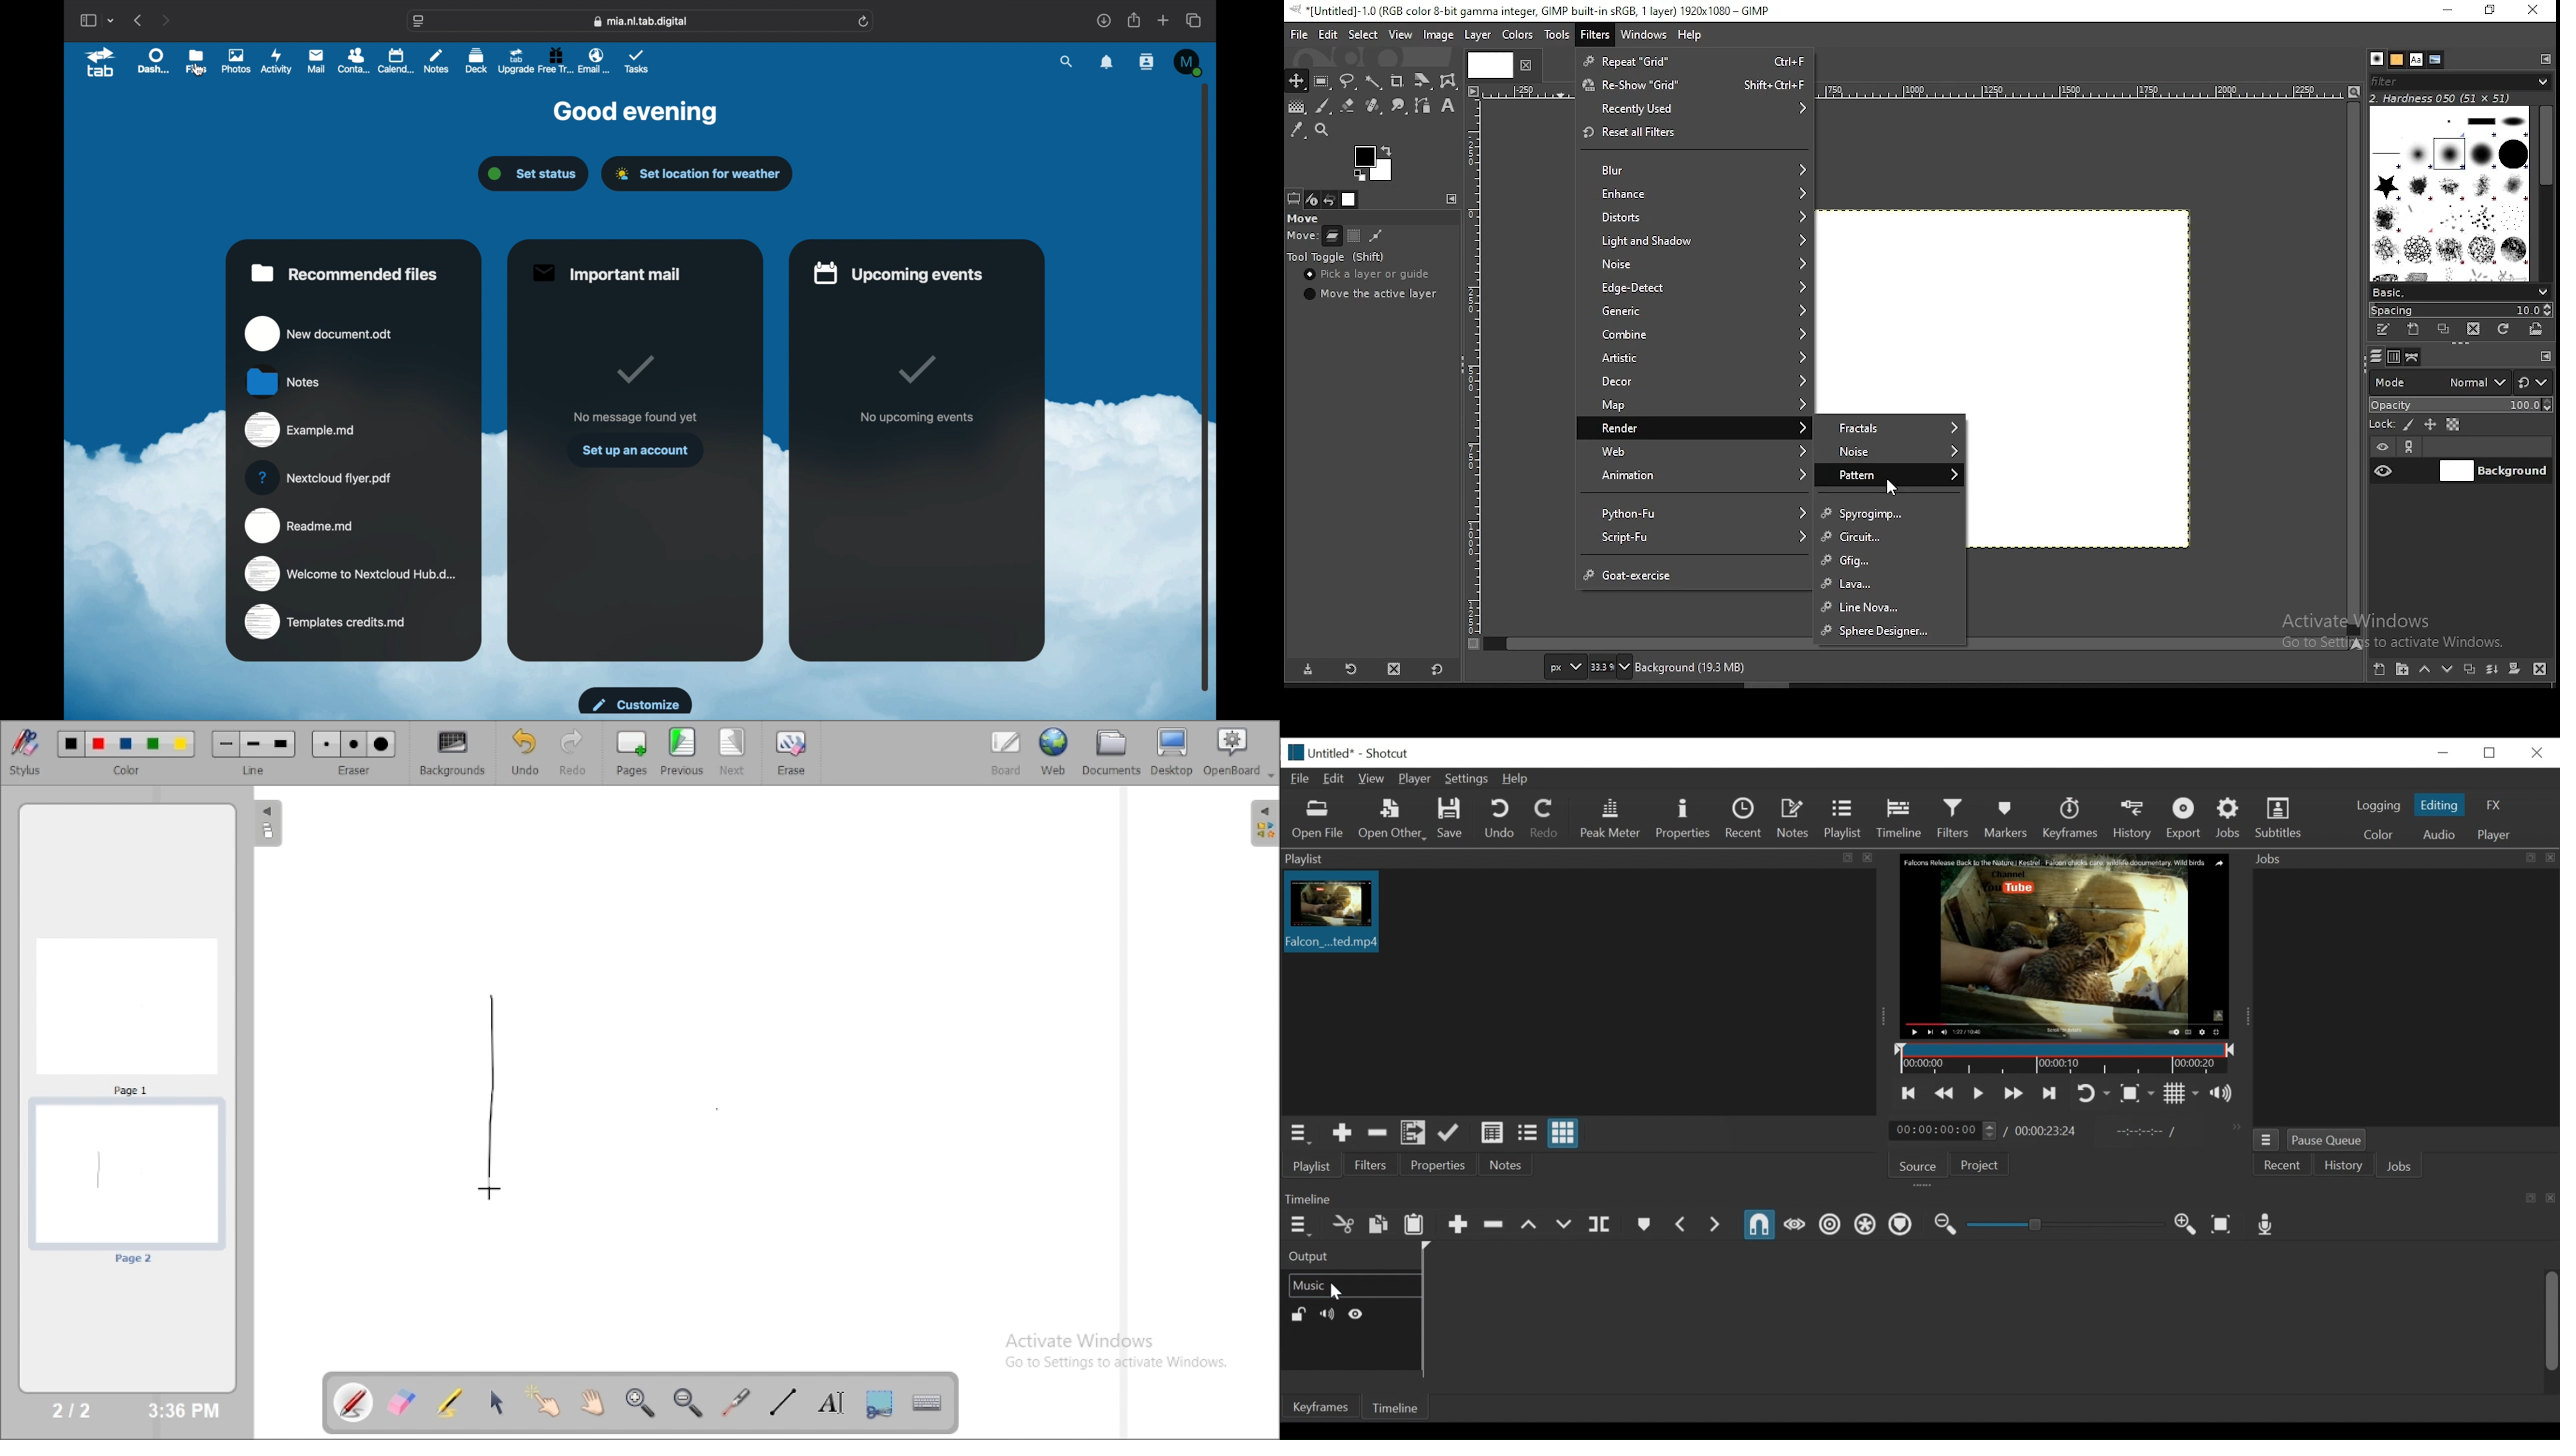  What do you see at coordinates (236, 61) in the screenshot?
I see `photos` at bounding box center [236, 61].